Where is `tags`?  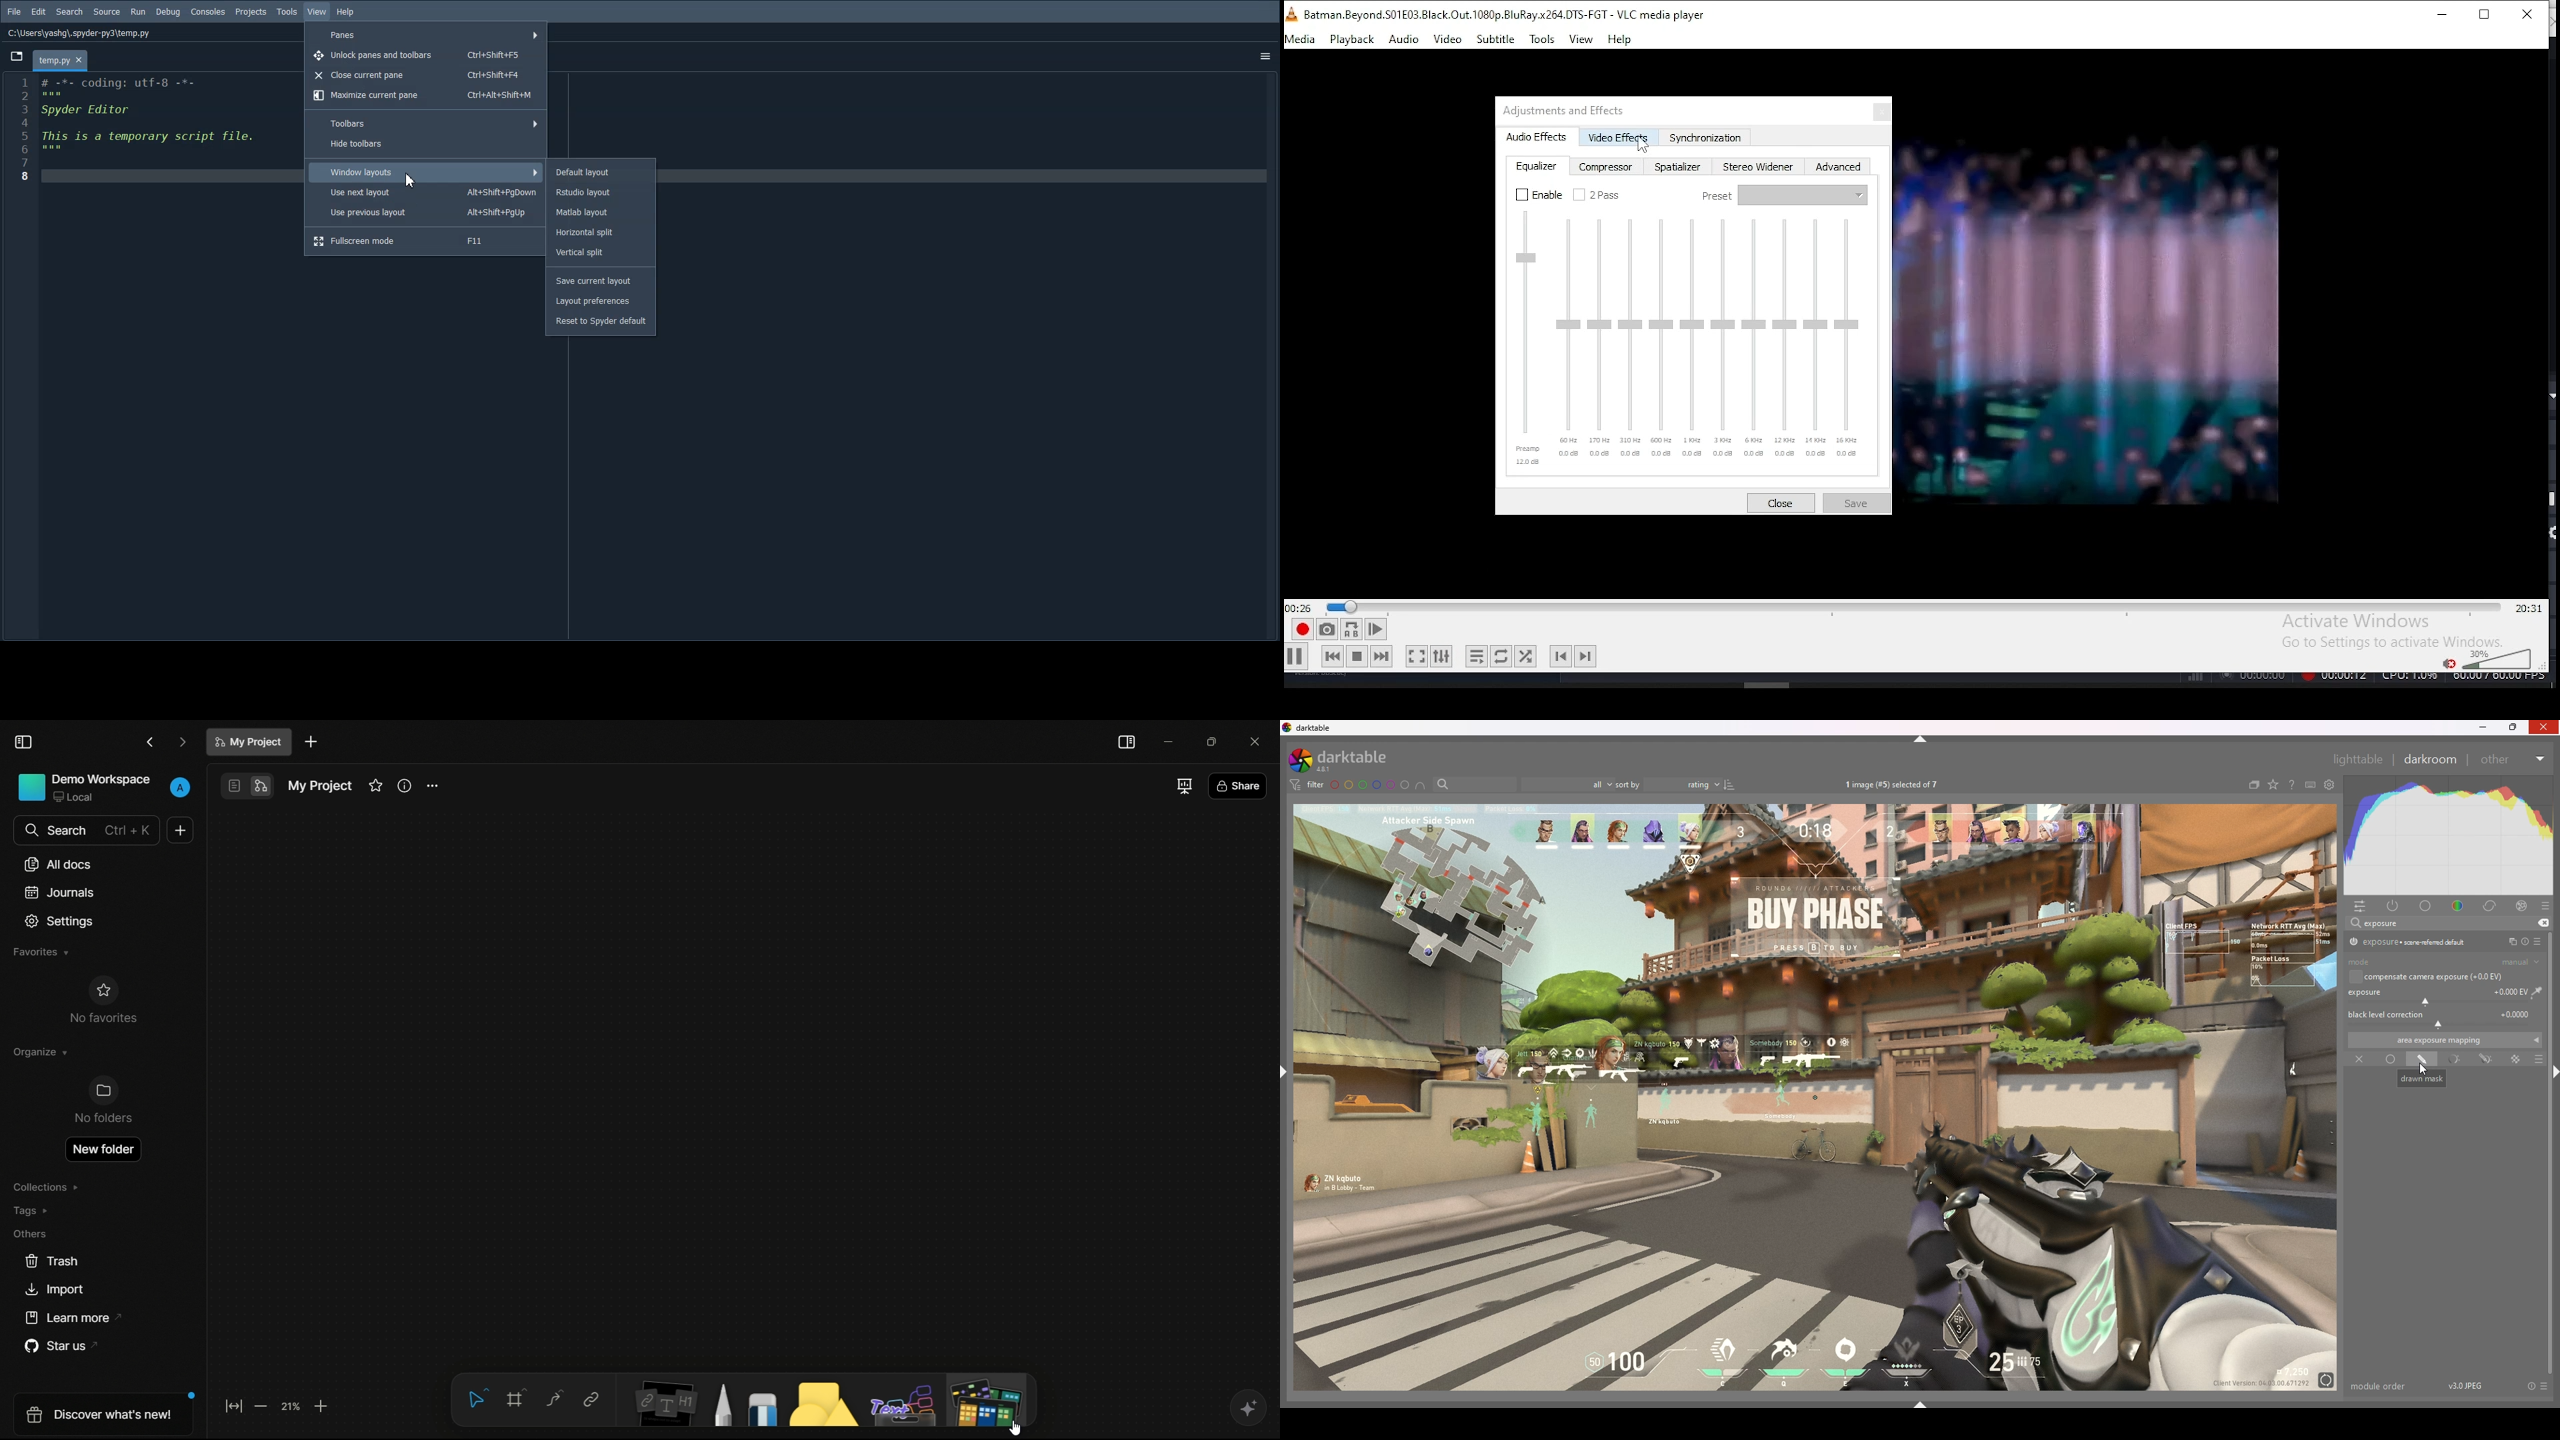 tags is located at coordinates (33, 1210).